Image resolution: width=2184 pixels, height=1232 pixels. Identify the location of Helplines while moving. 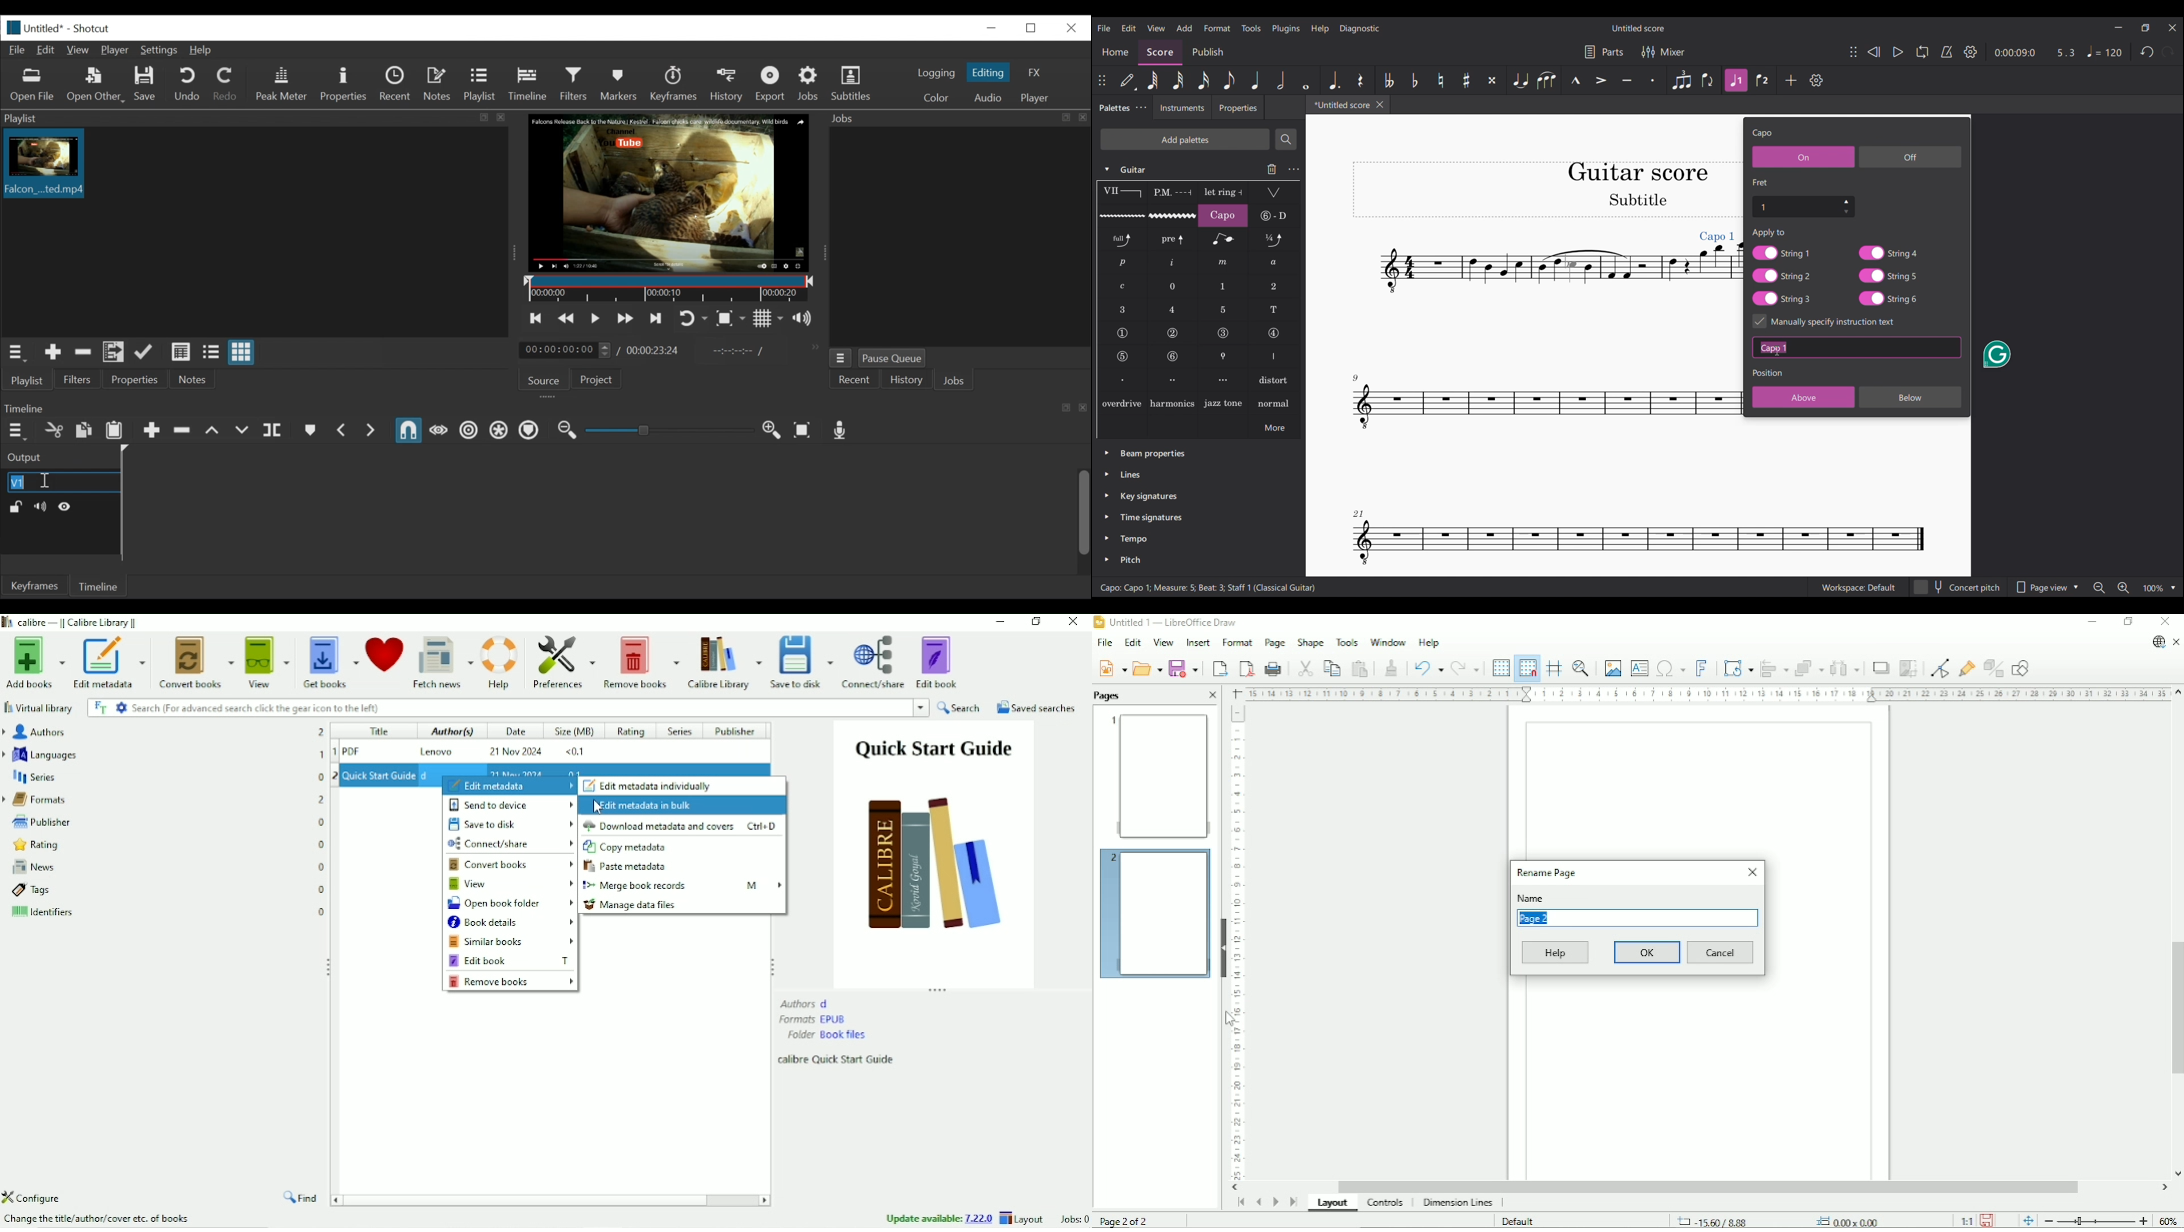
(1554, 668).